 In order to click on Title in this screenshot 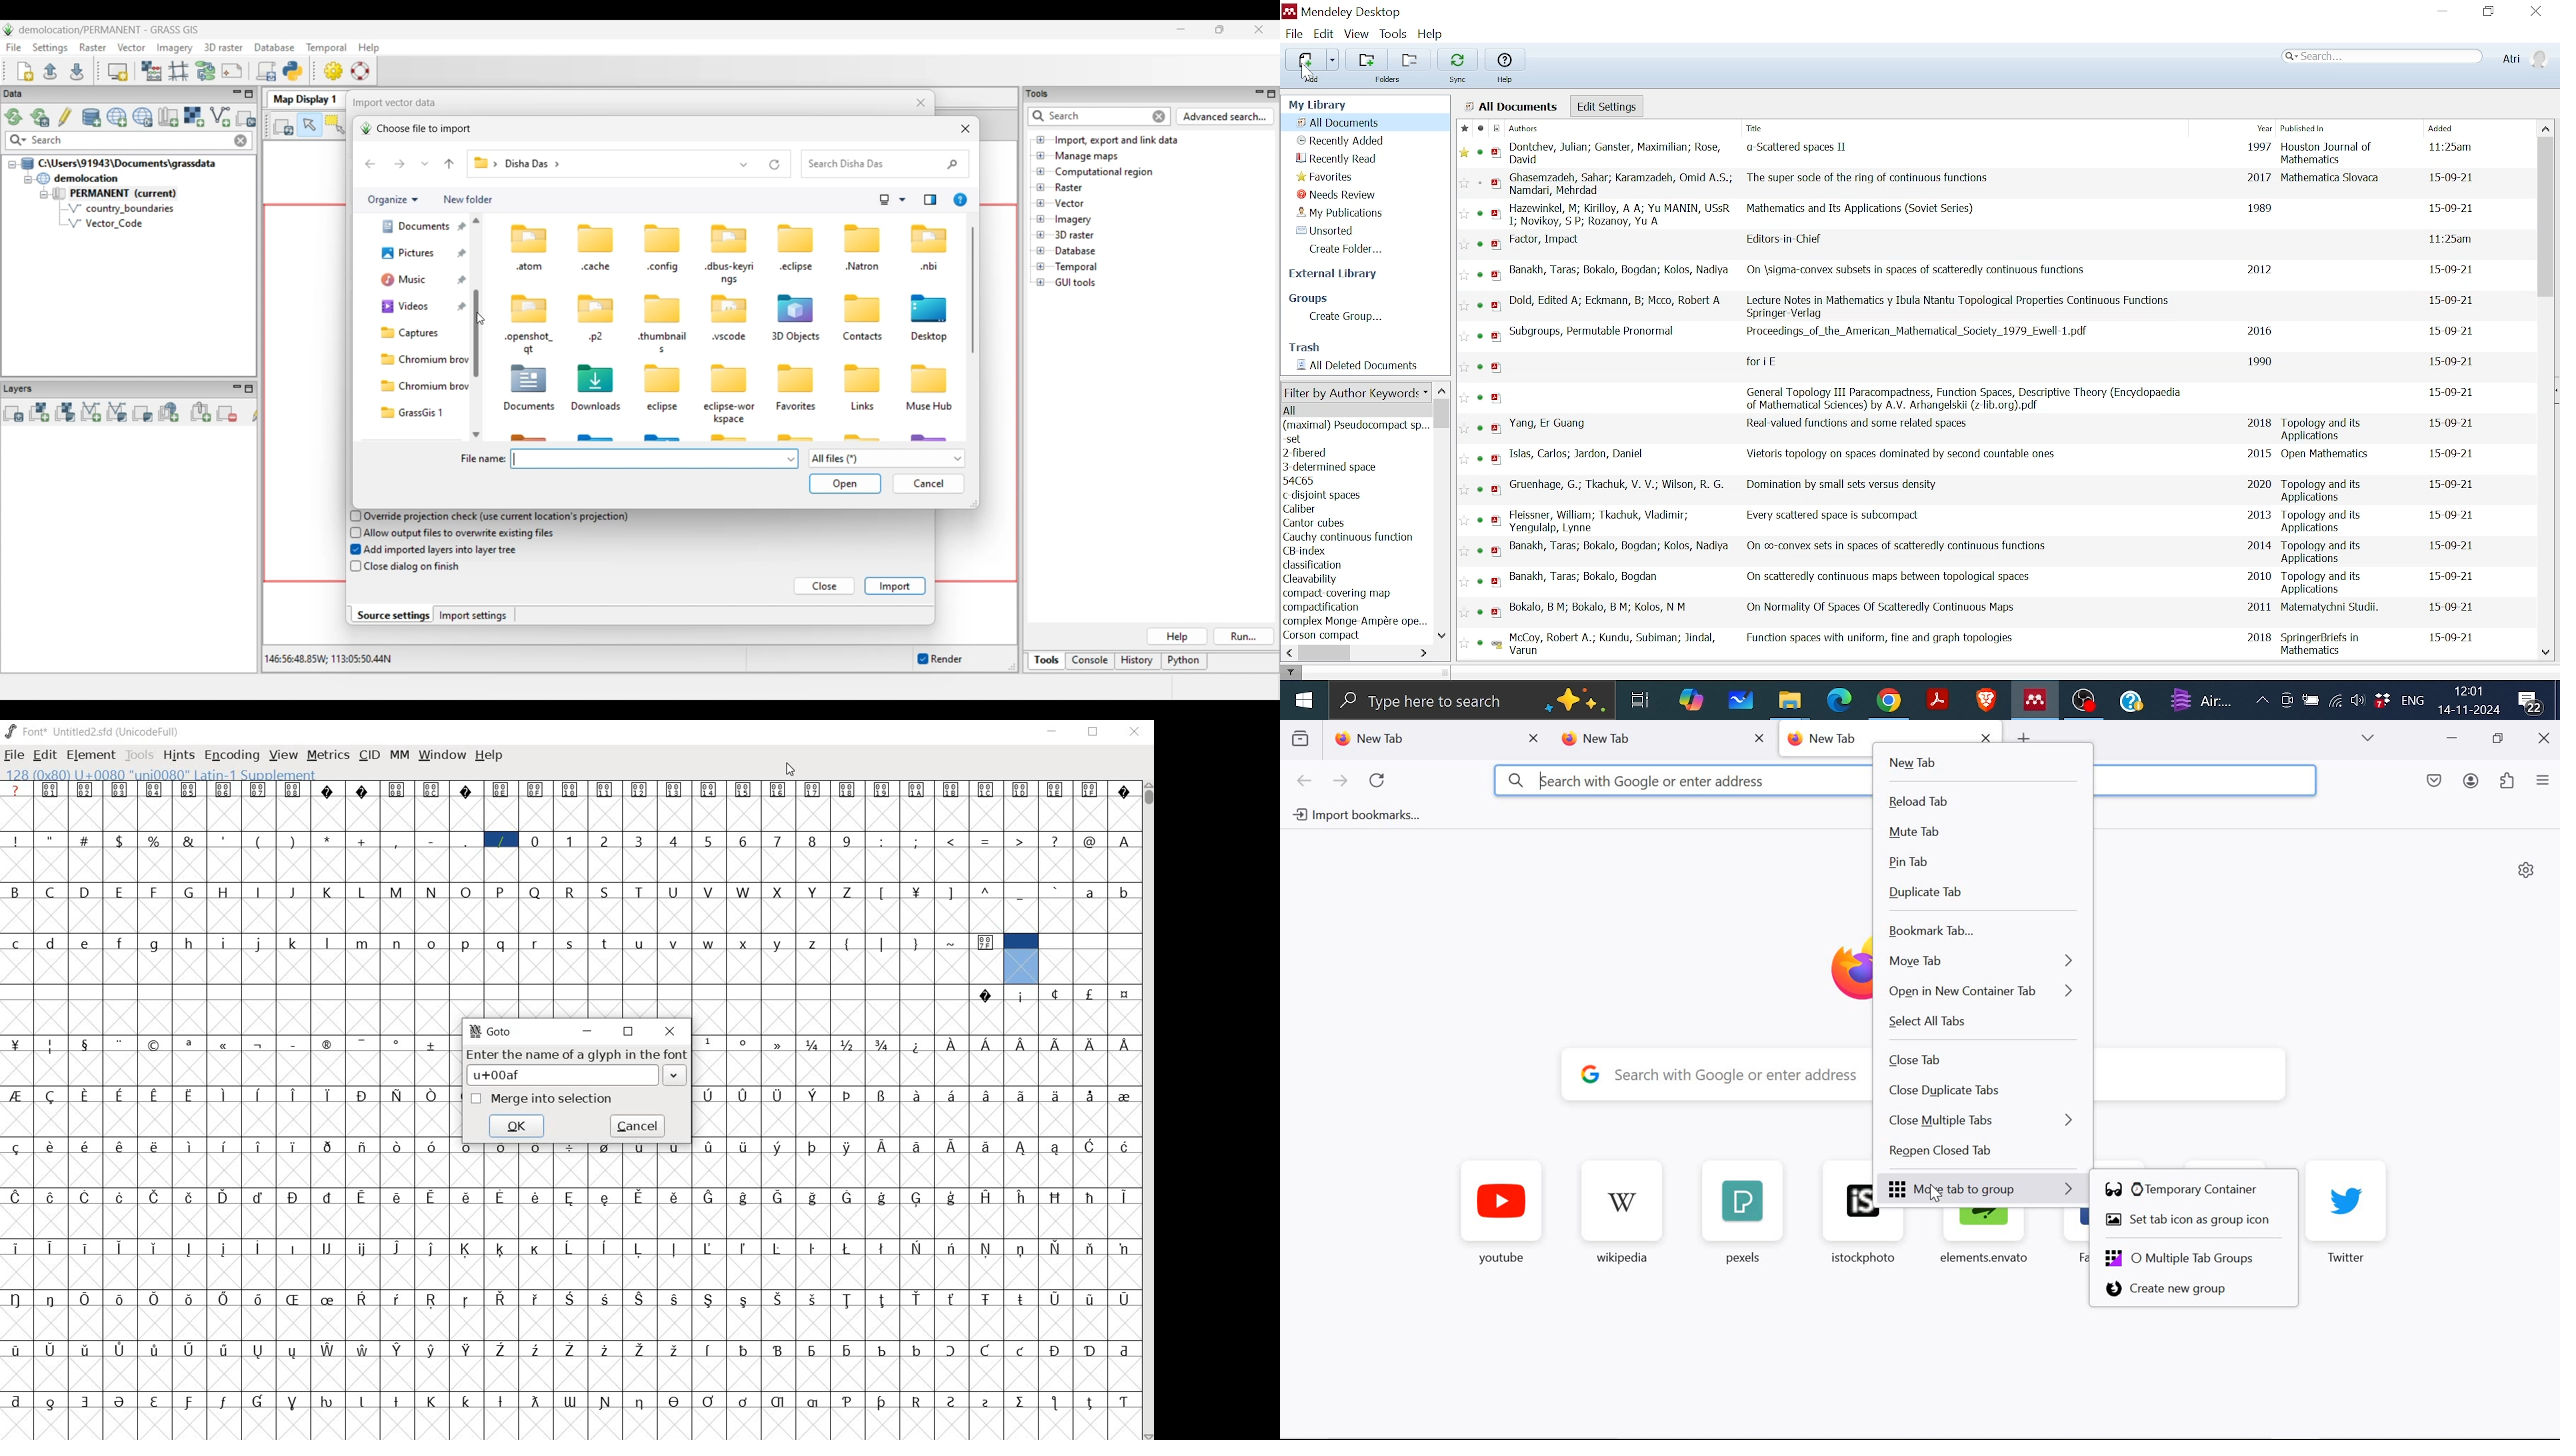, I will do `click(1878, 180)`.